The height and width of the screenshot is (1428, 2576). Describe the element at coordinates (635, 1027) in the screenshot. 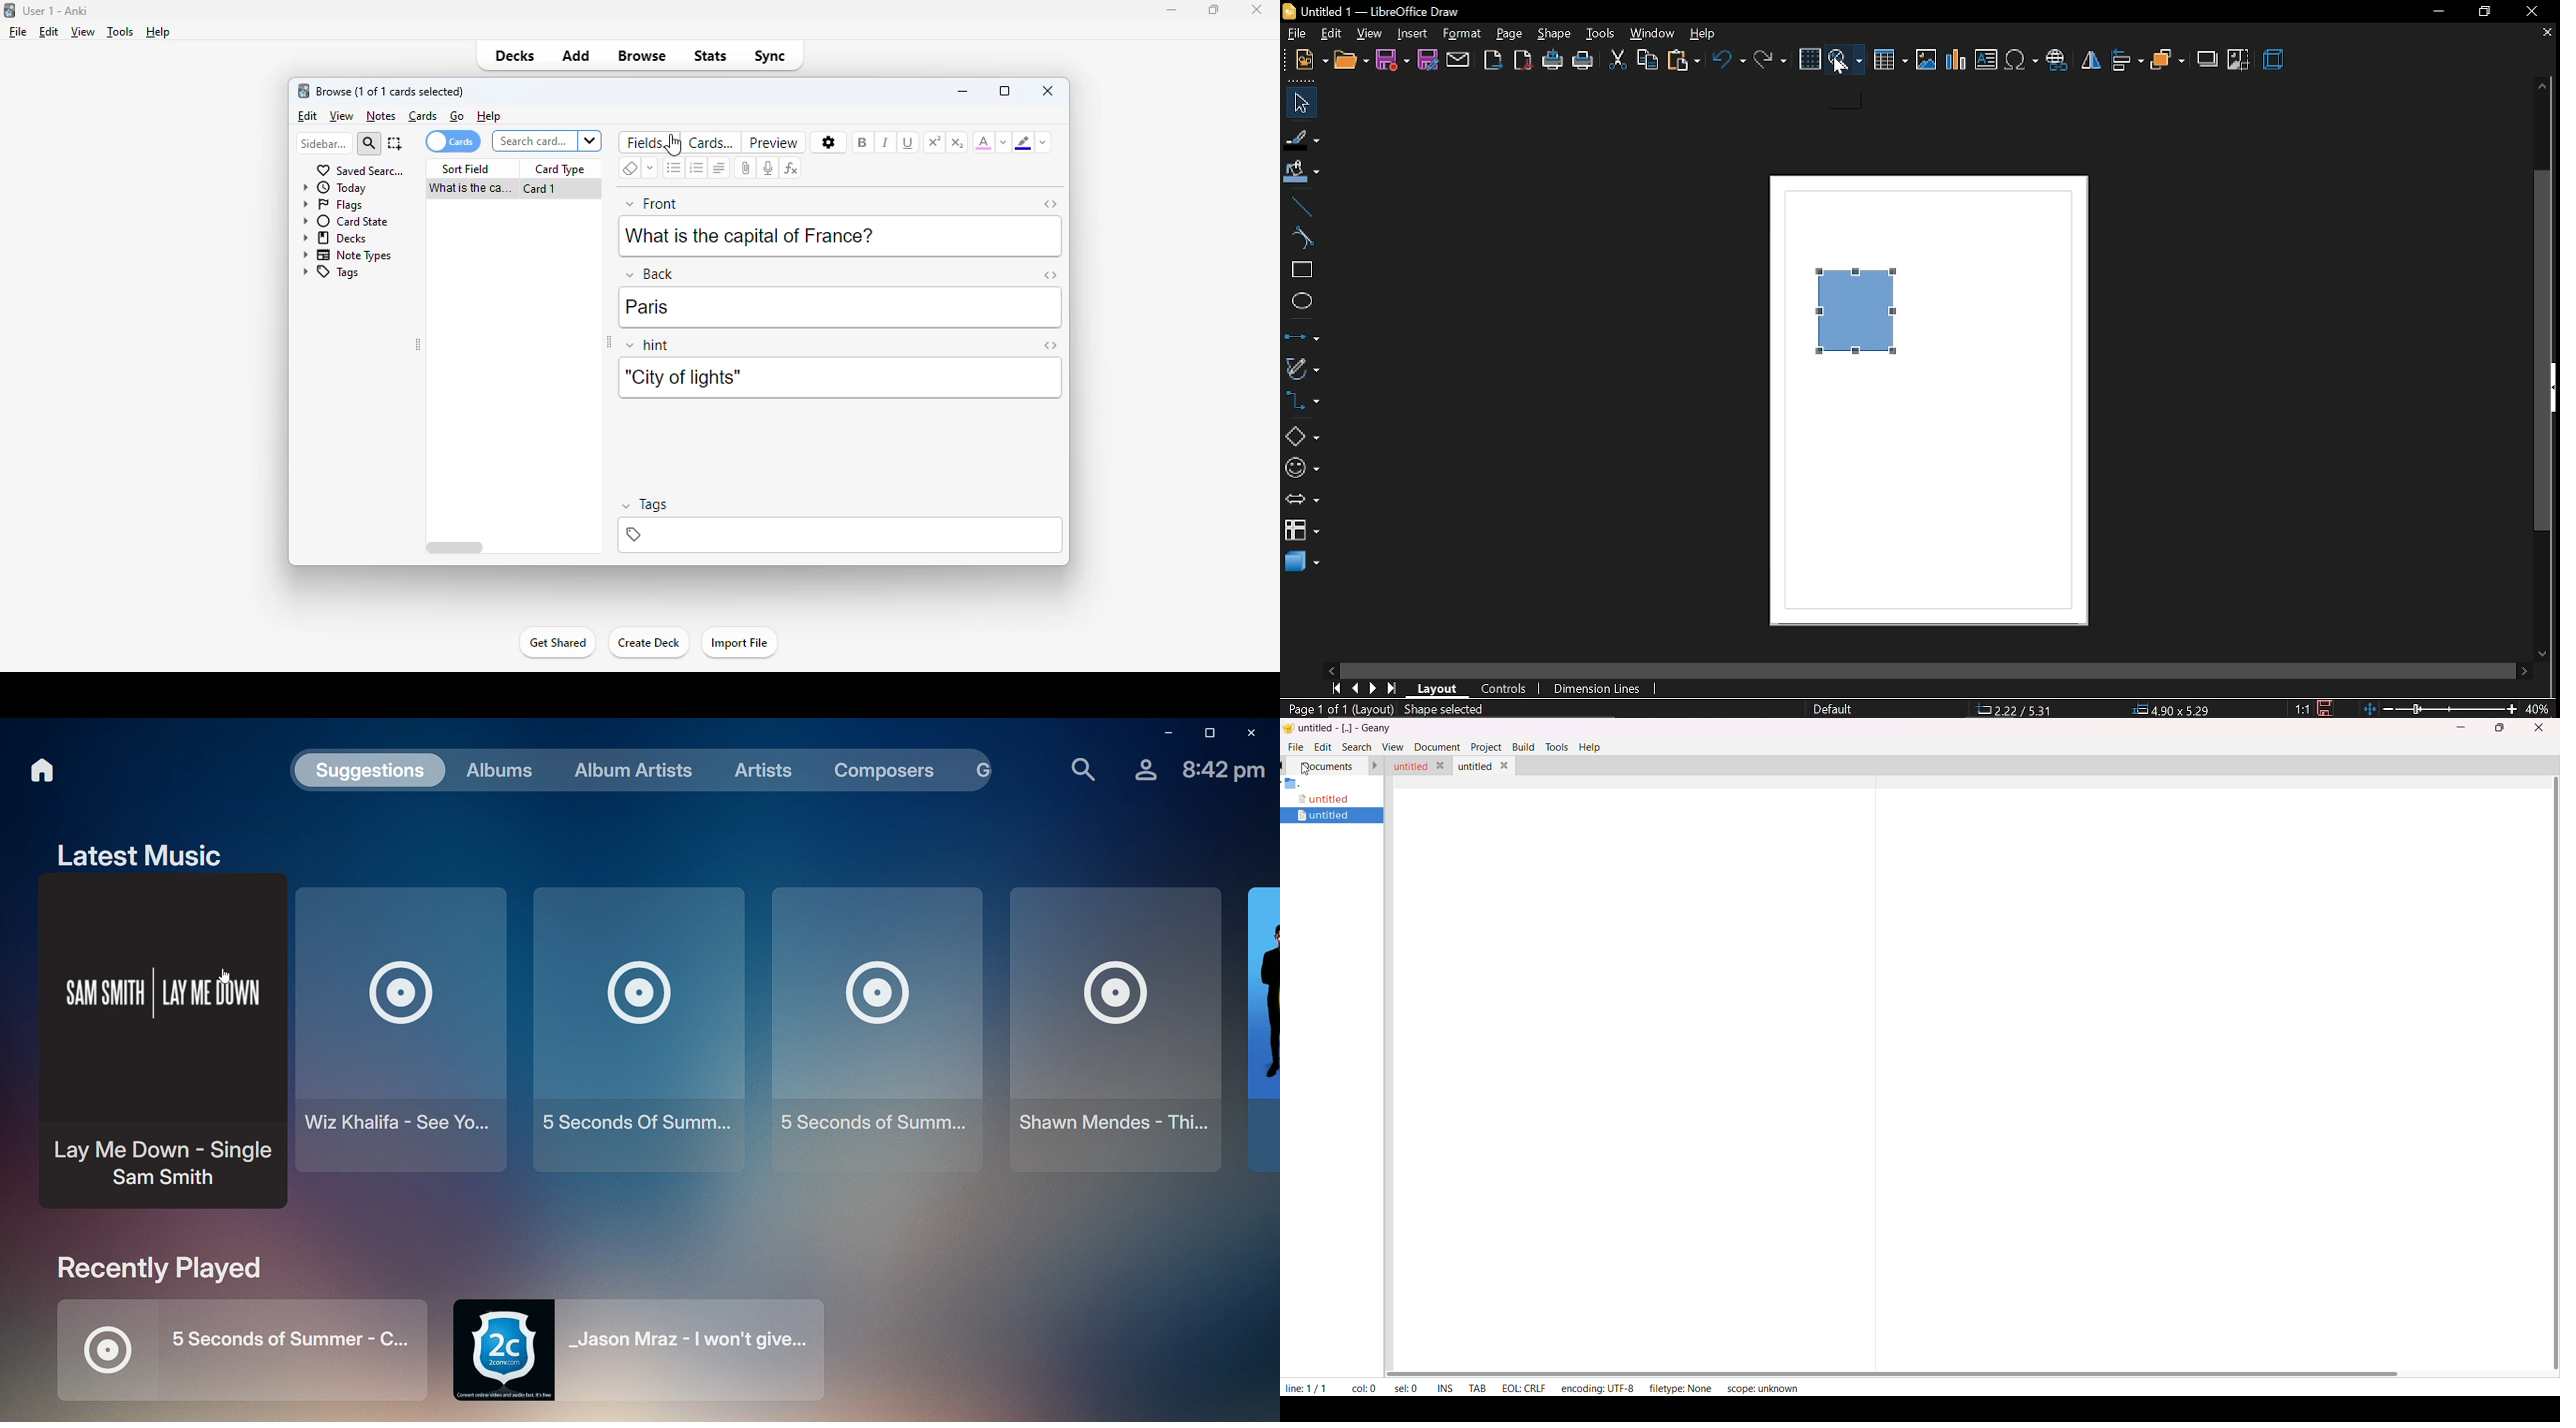

I see `5 seconds of ` at that location.